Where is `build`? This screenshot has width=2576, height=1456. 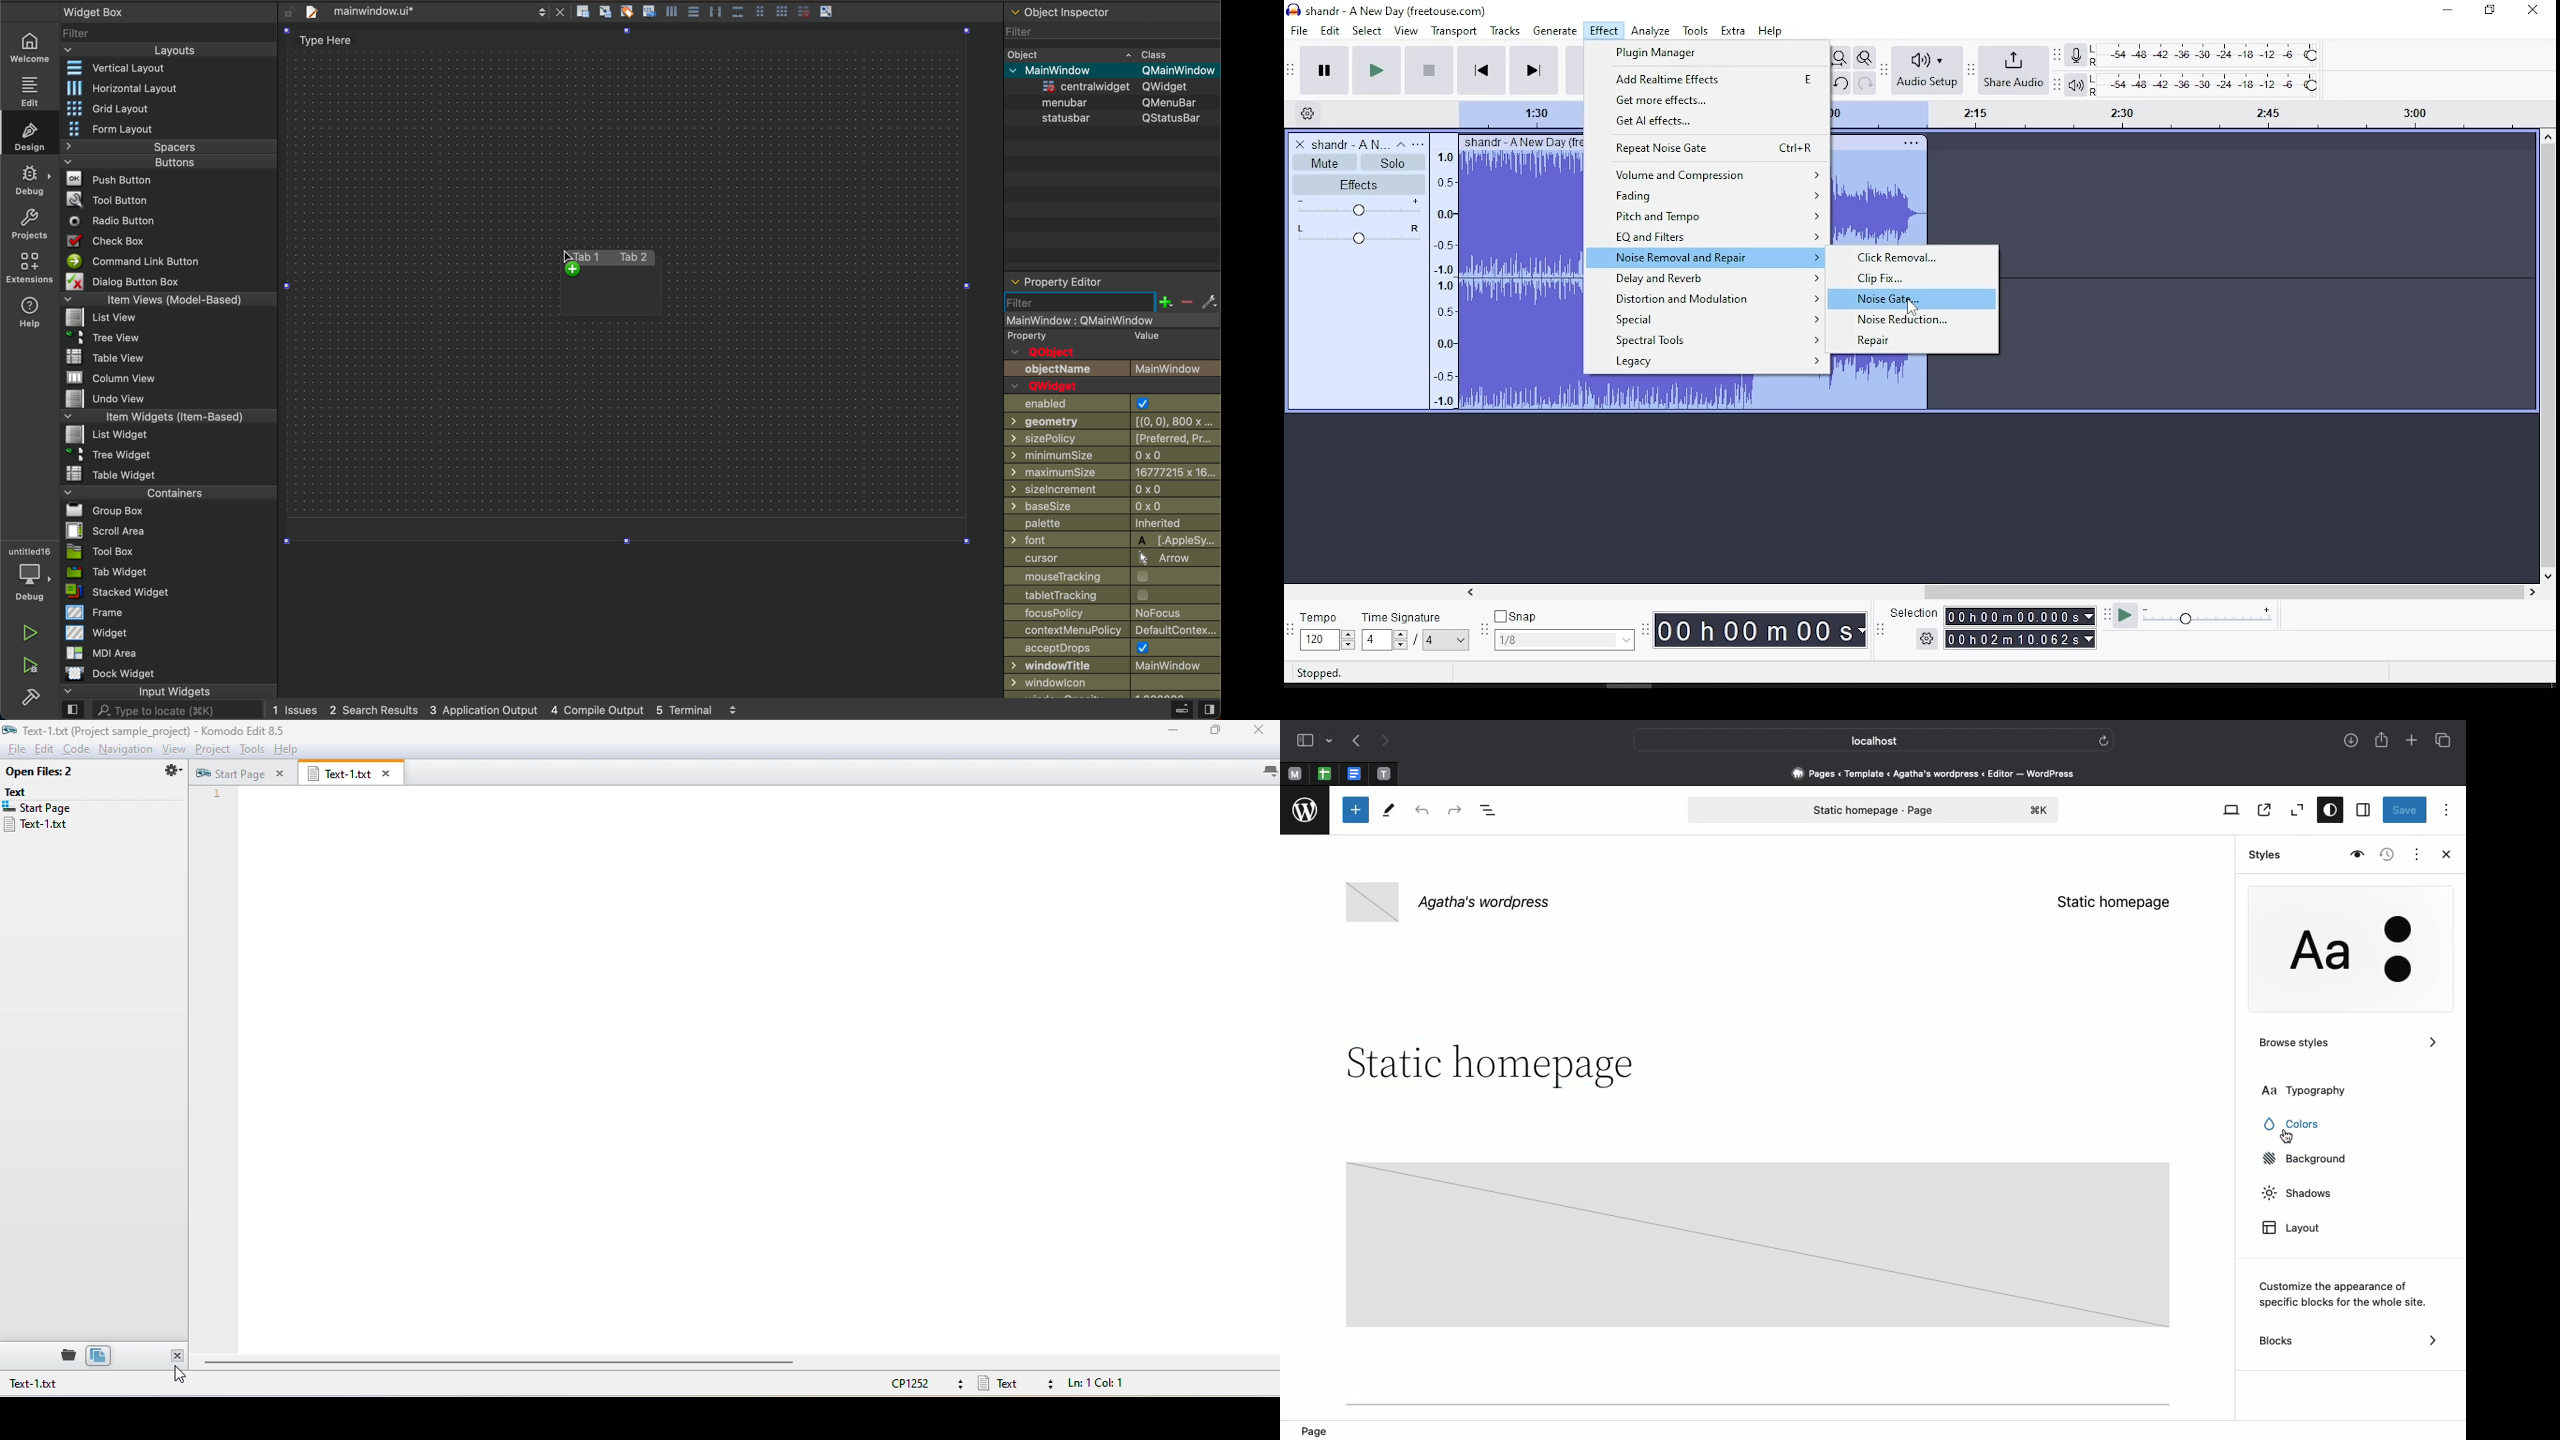 build is located at coordinates (35, 699).